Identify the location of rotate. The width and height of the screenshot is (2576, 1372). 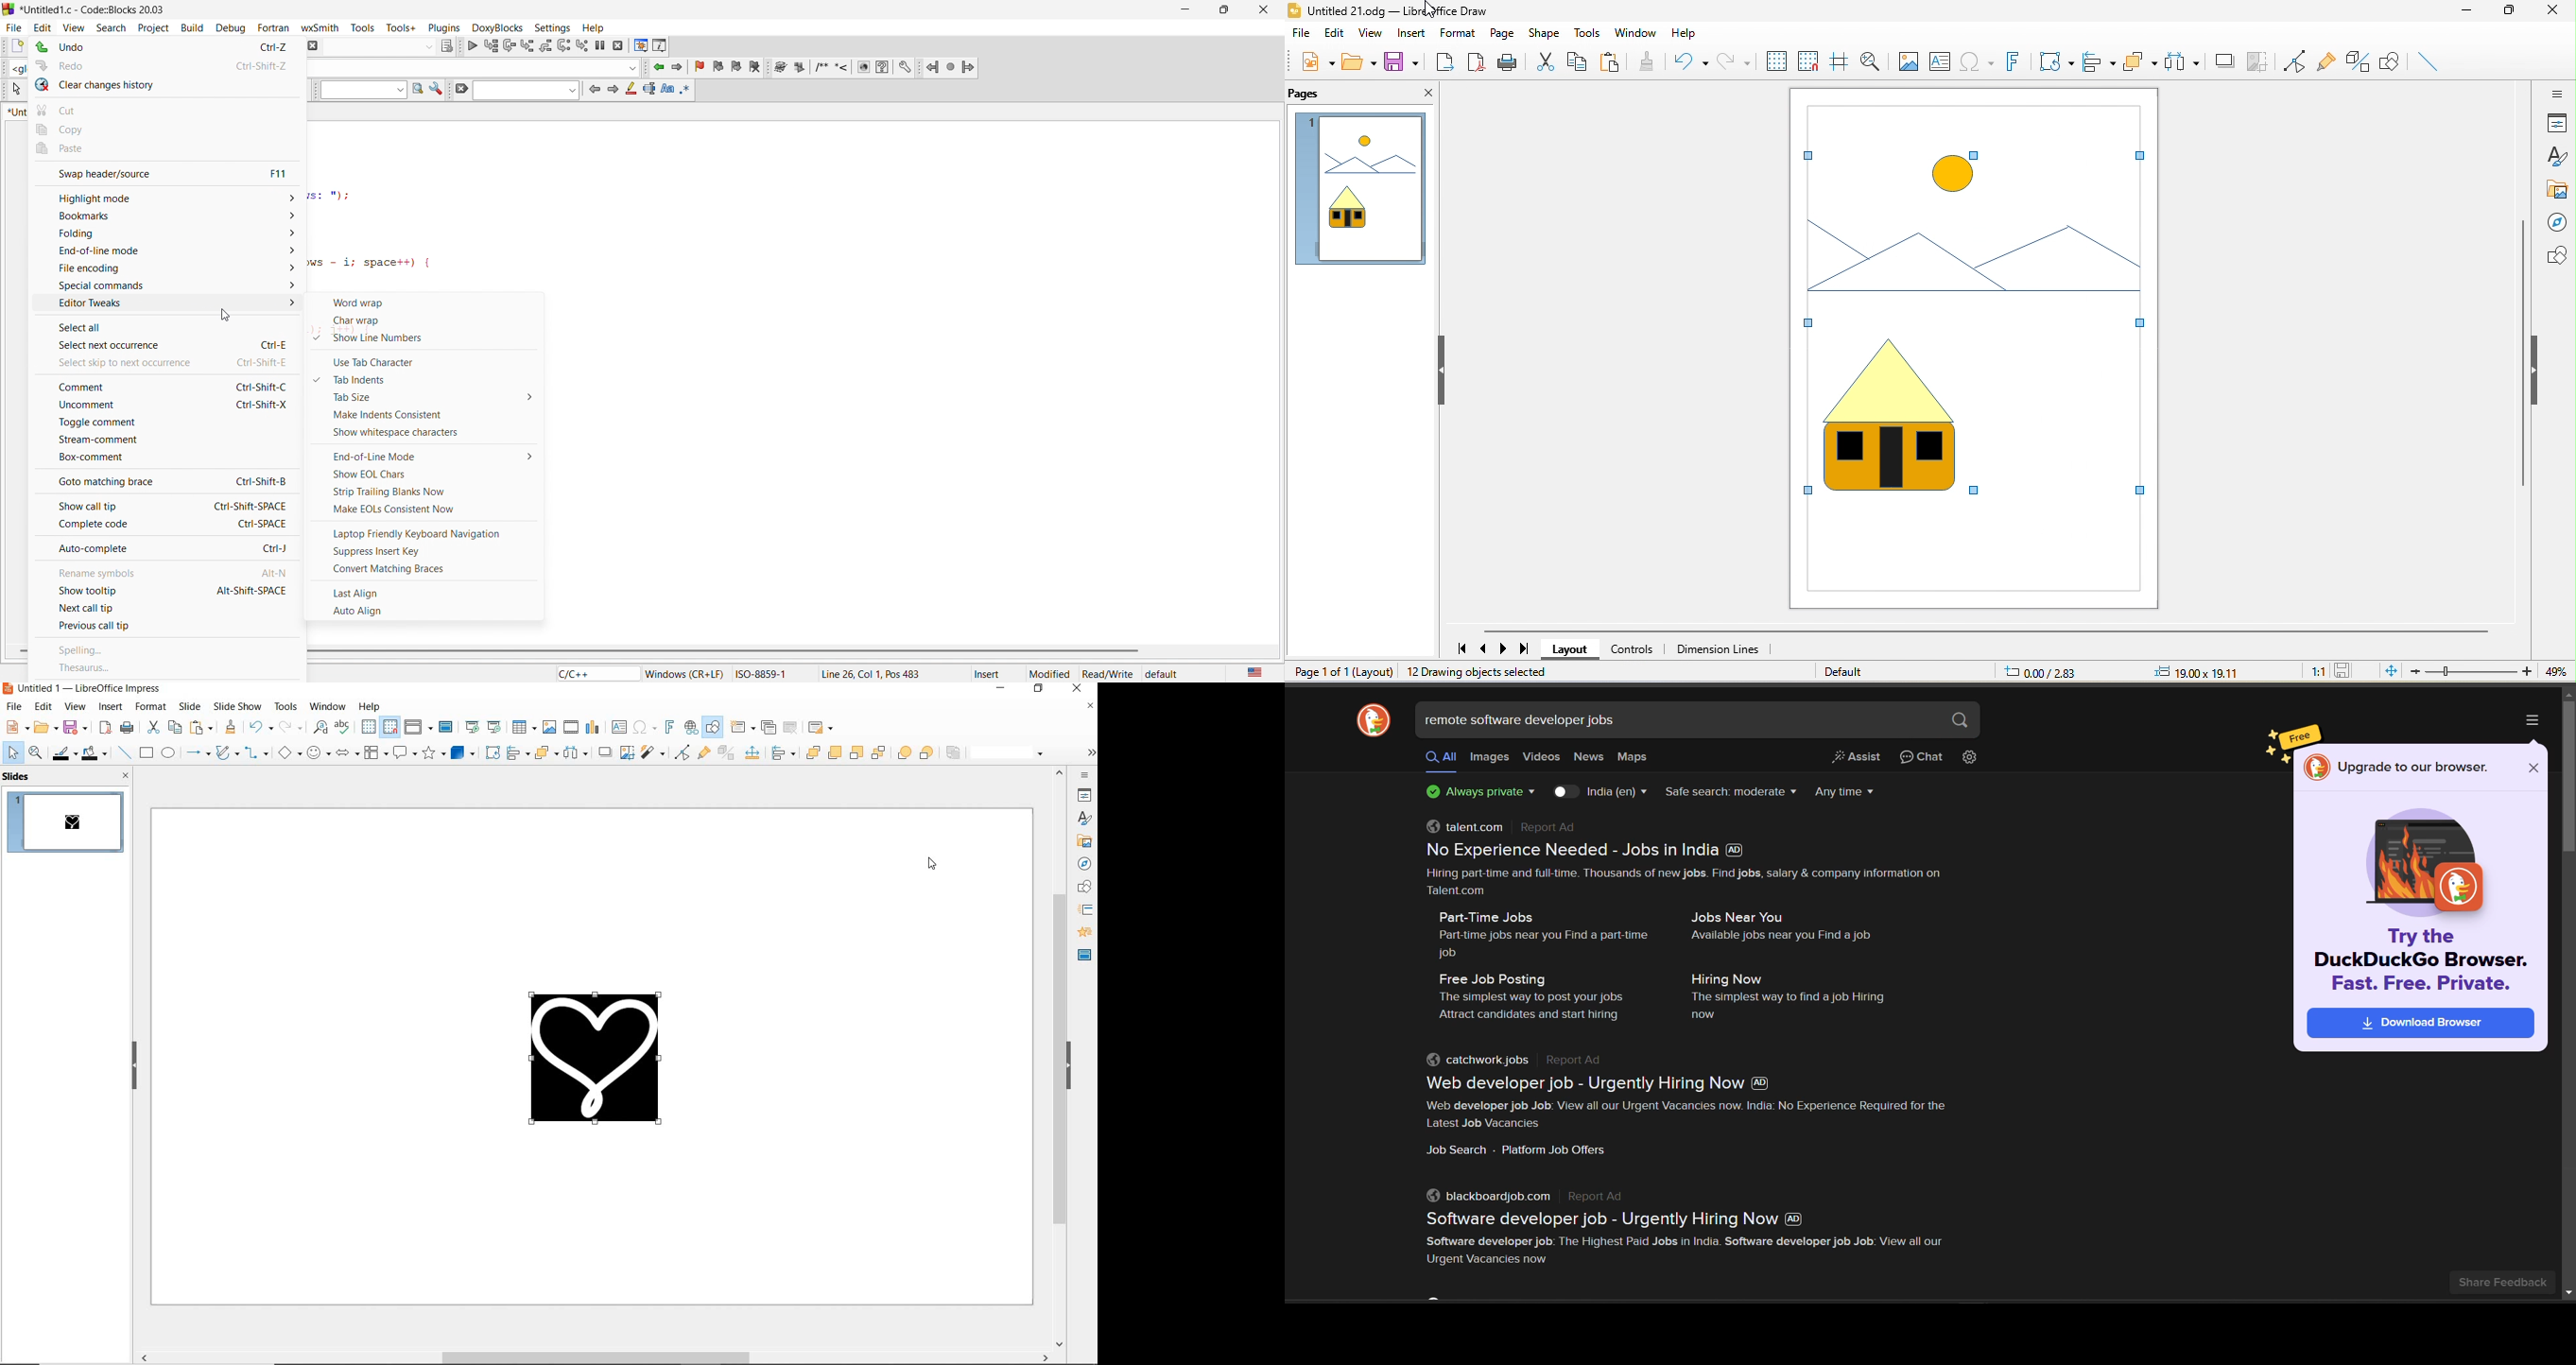
(493, 752).